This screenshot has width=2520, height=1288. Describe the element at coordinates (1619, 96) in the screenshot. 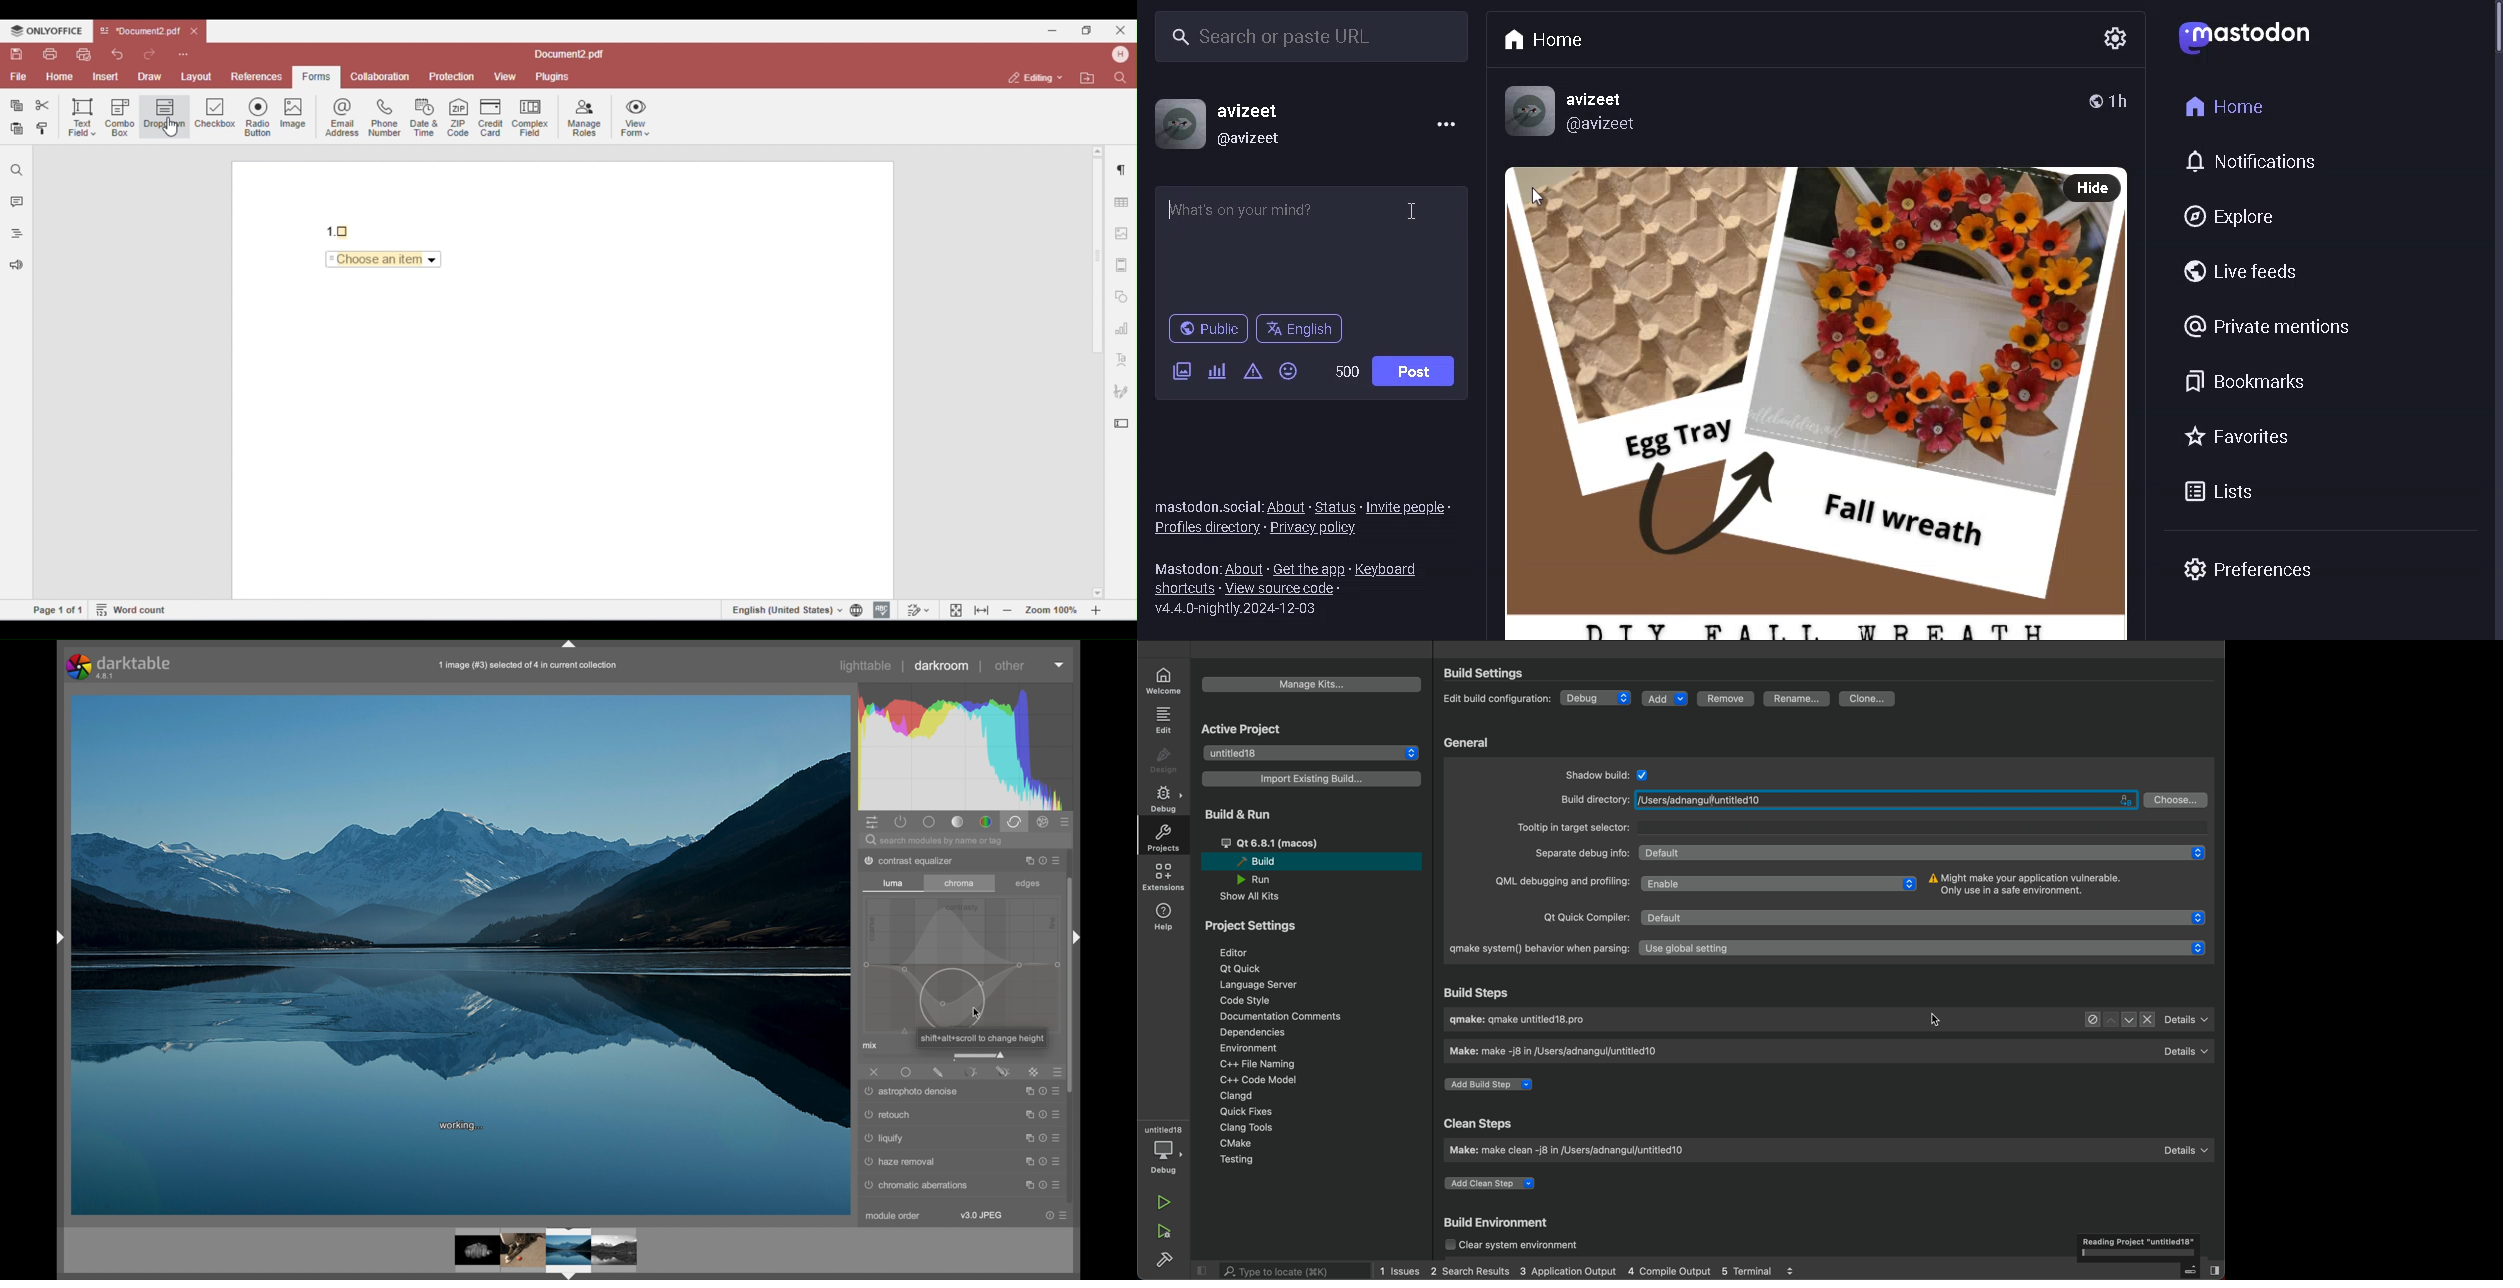

I see `username` at that location.